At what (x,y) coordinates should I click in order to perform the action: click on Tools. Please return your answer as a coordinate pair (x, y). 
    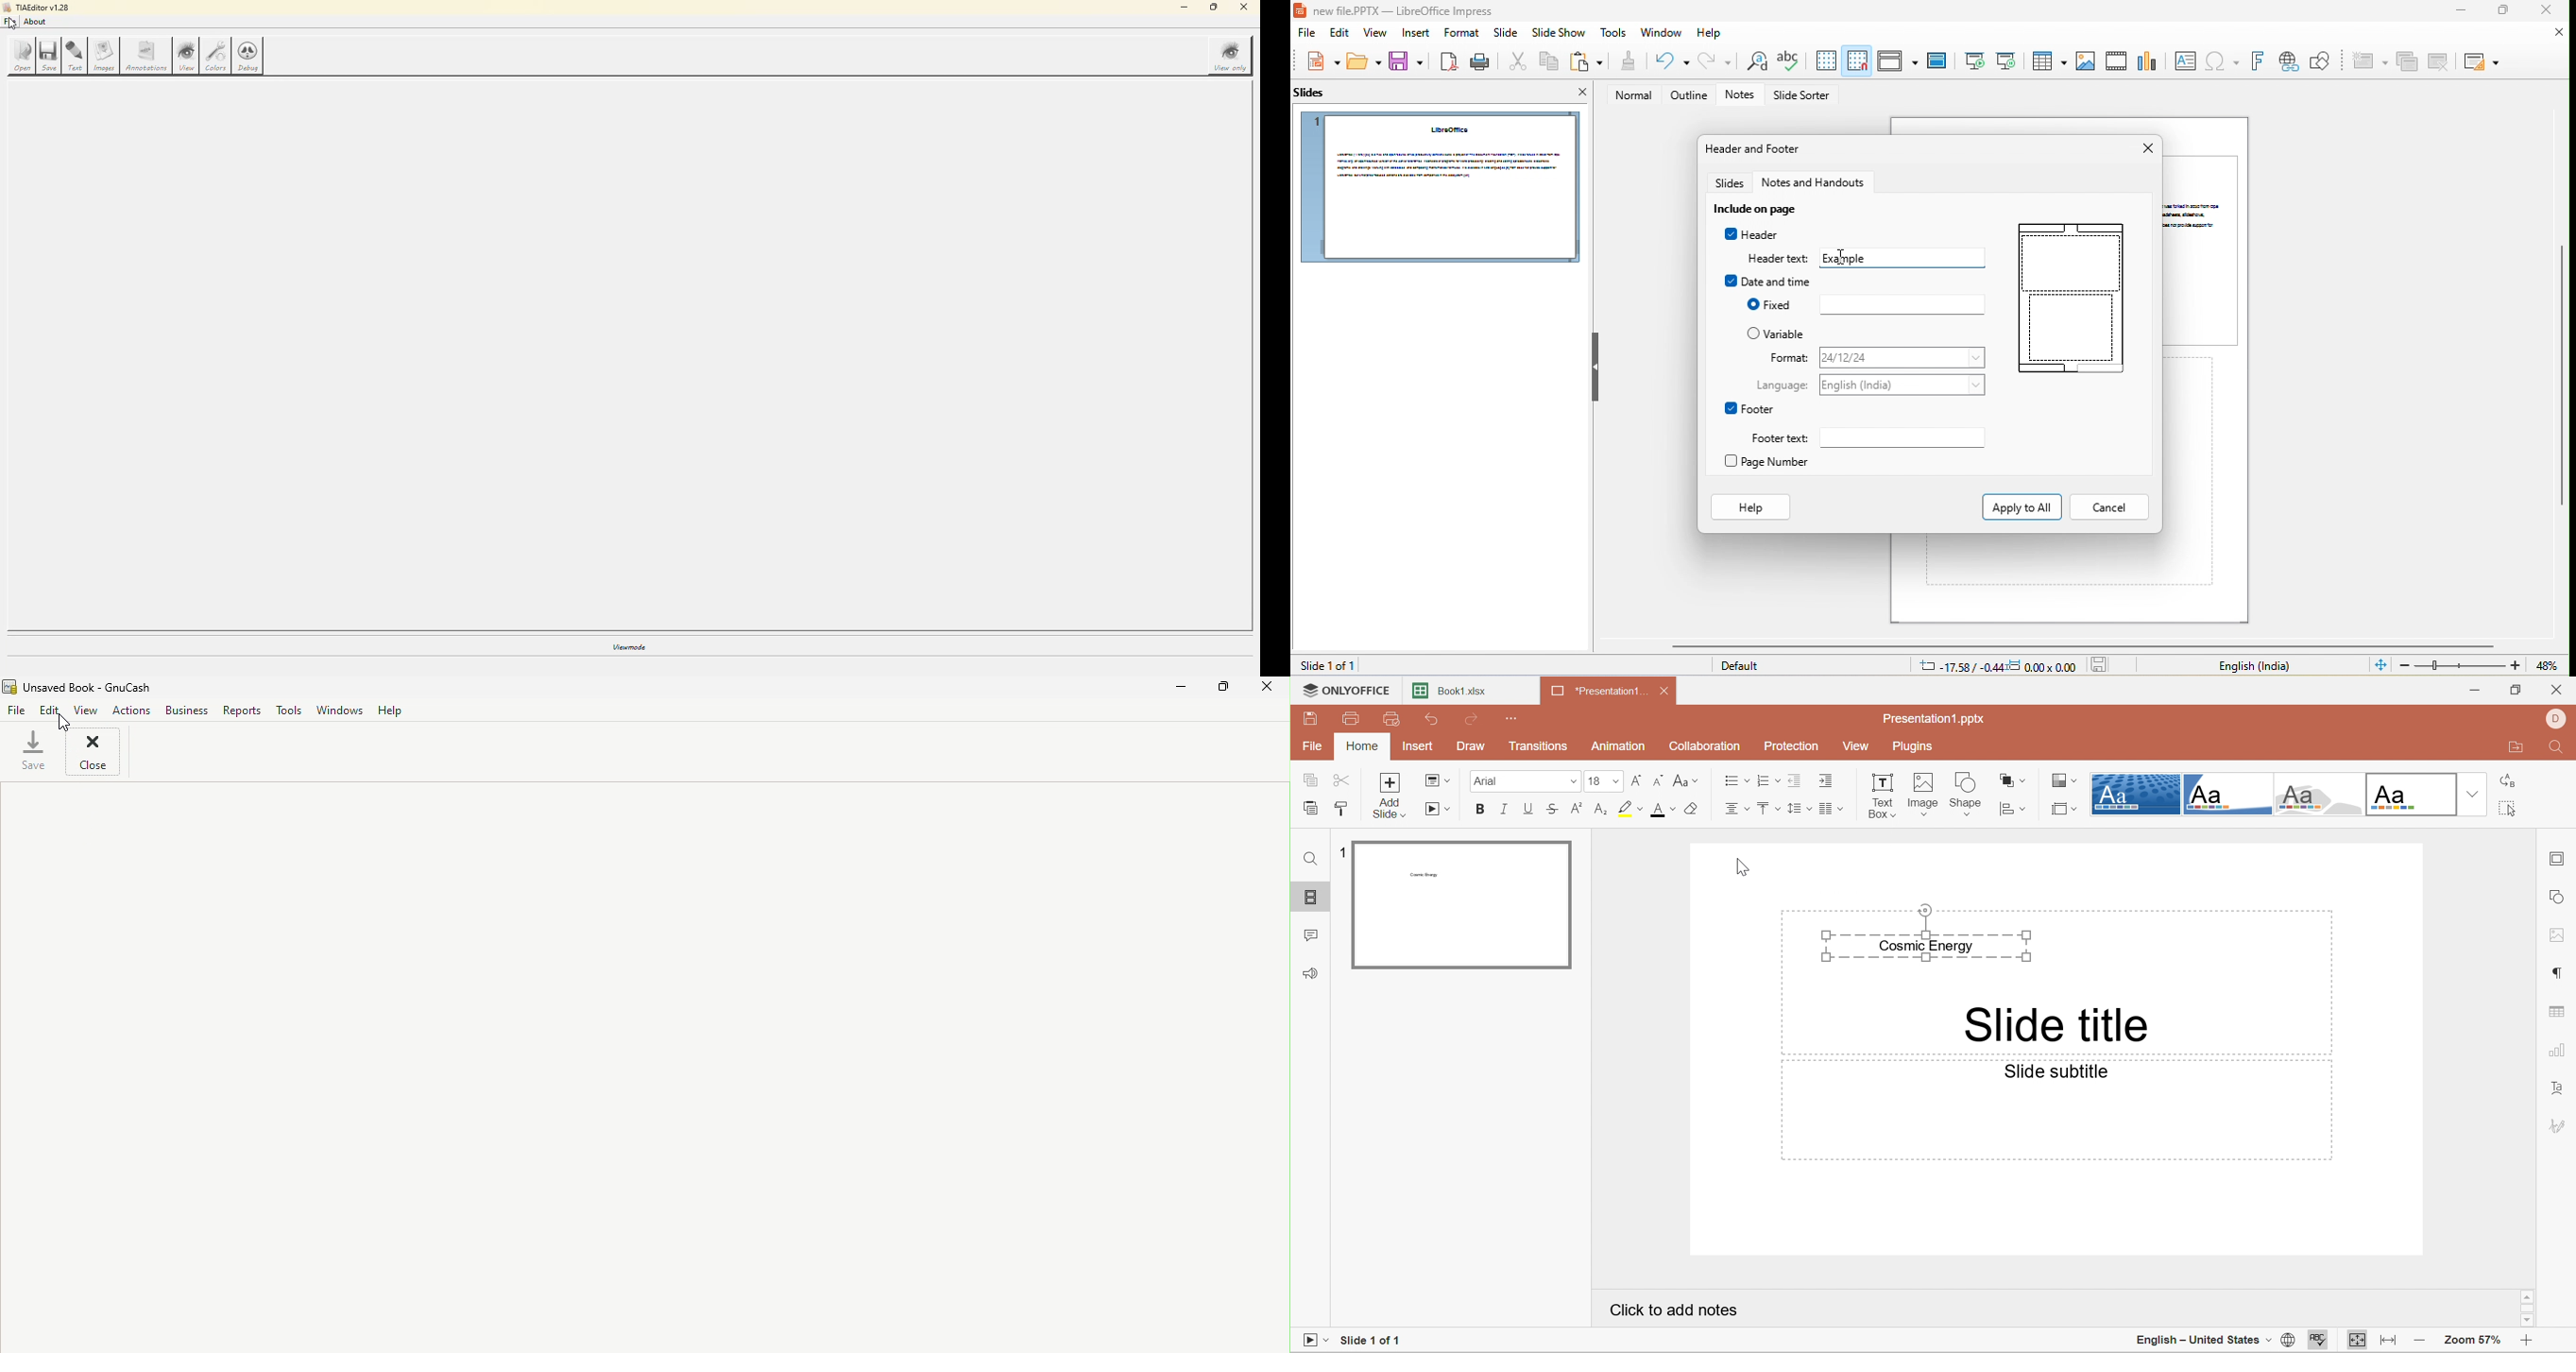
    Looking at the image, I should click on (288, 711).